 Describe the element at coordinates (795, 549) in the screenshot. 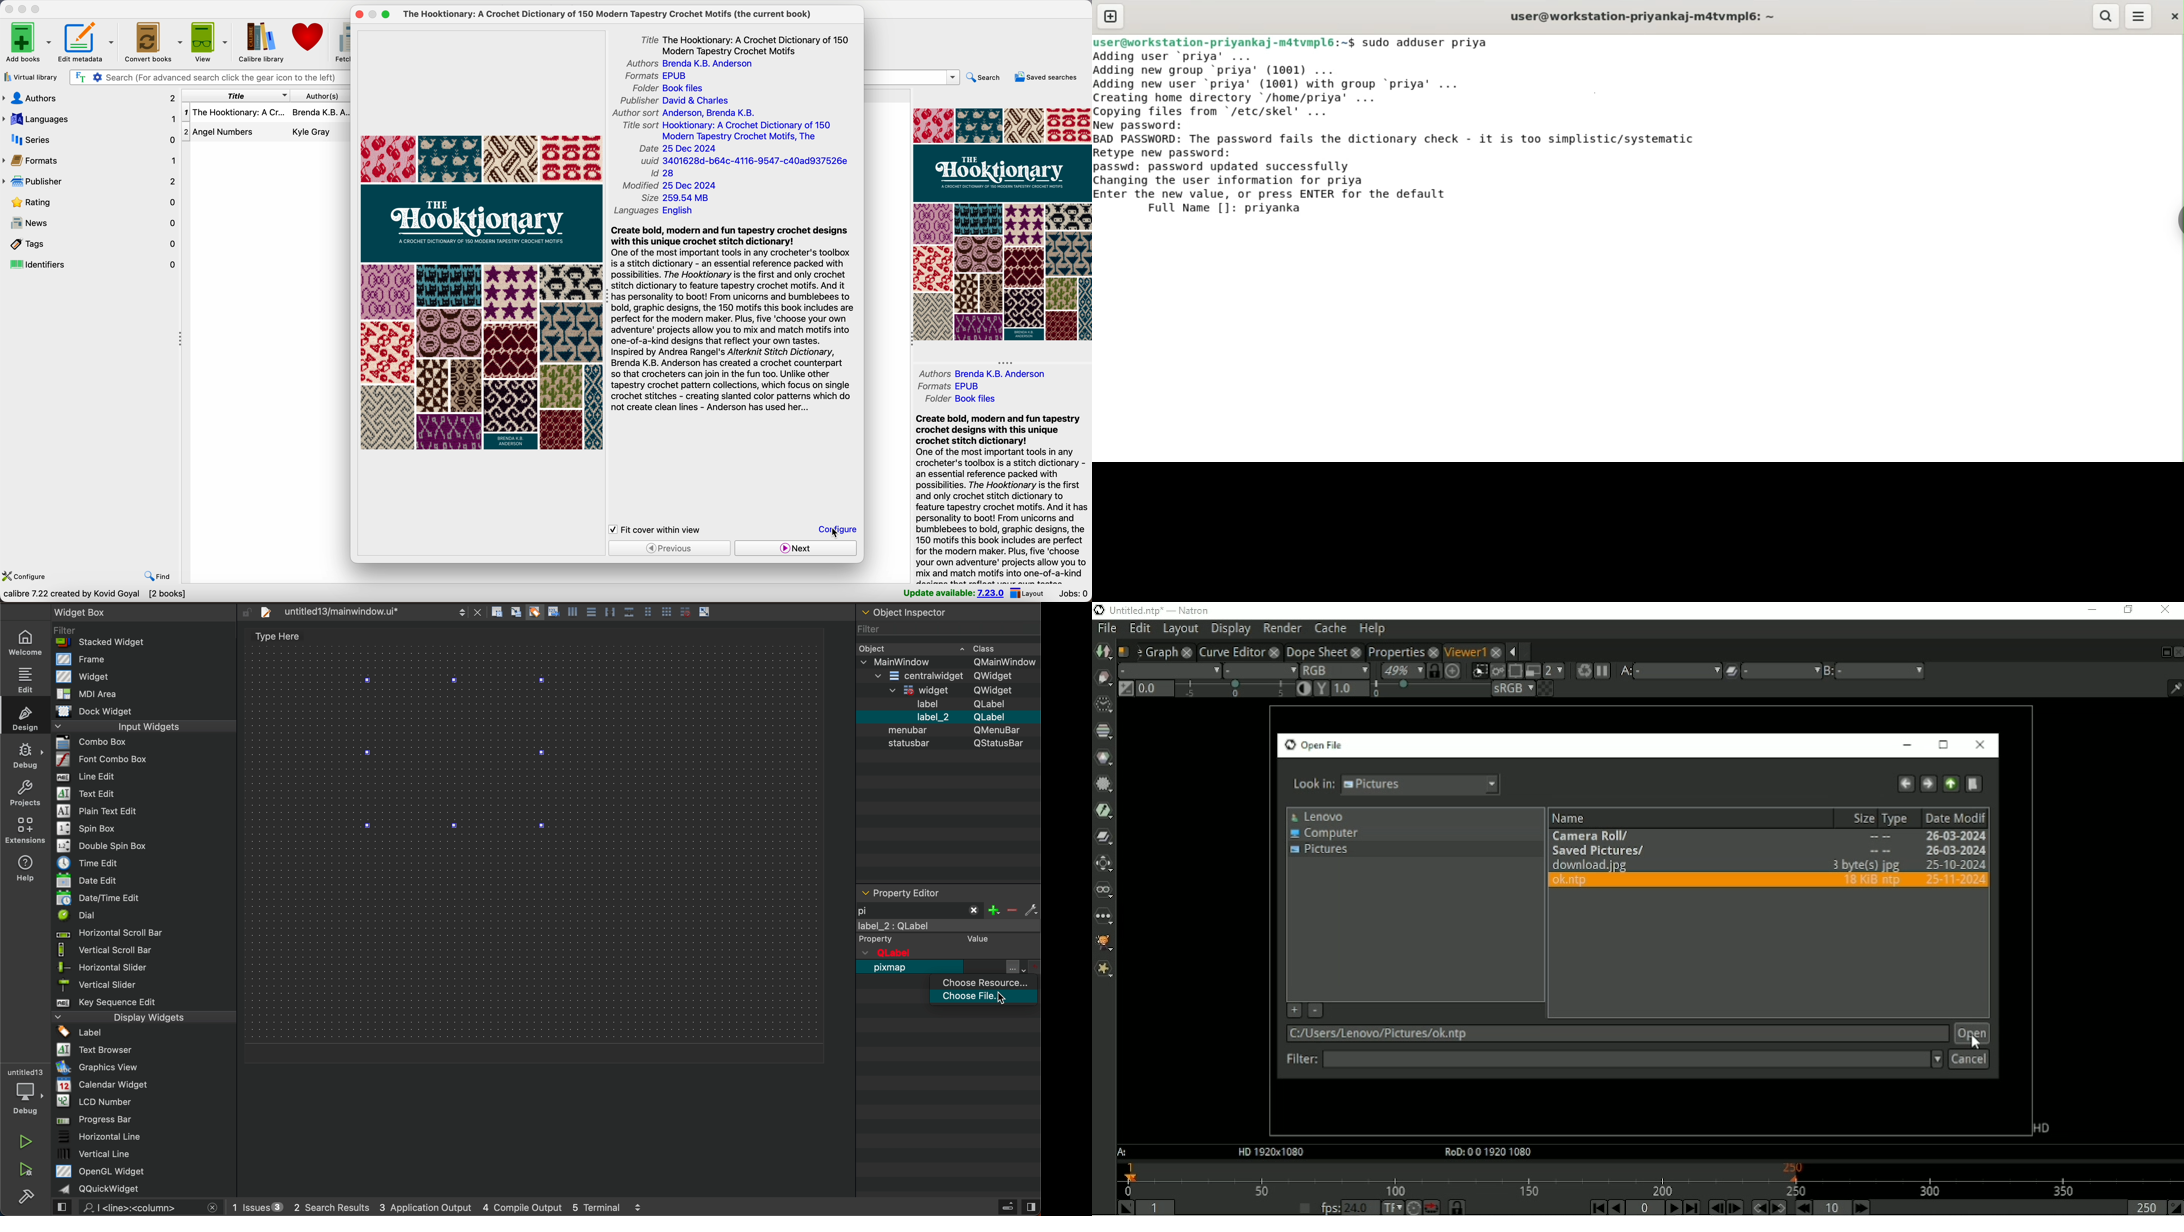

I see `next` at that location.